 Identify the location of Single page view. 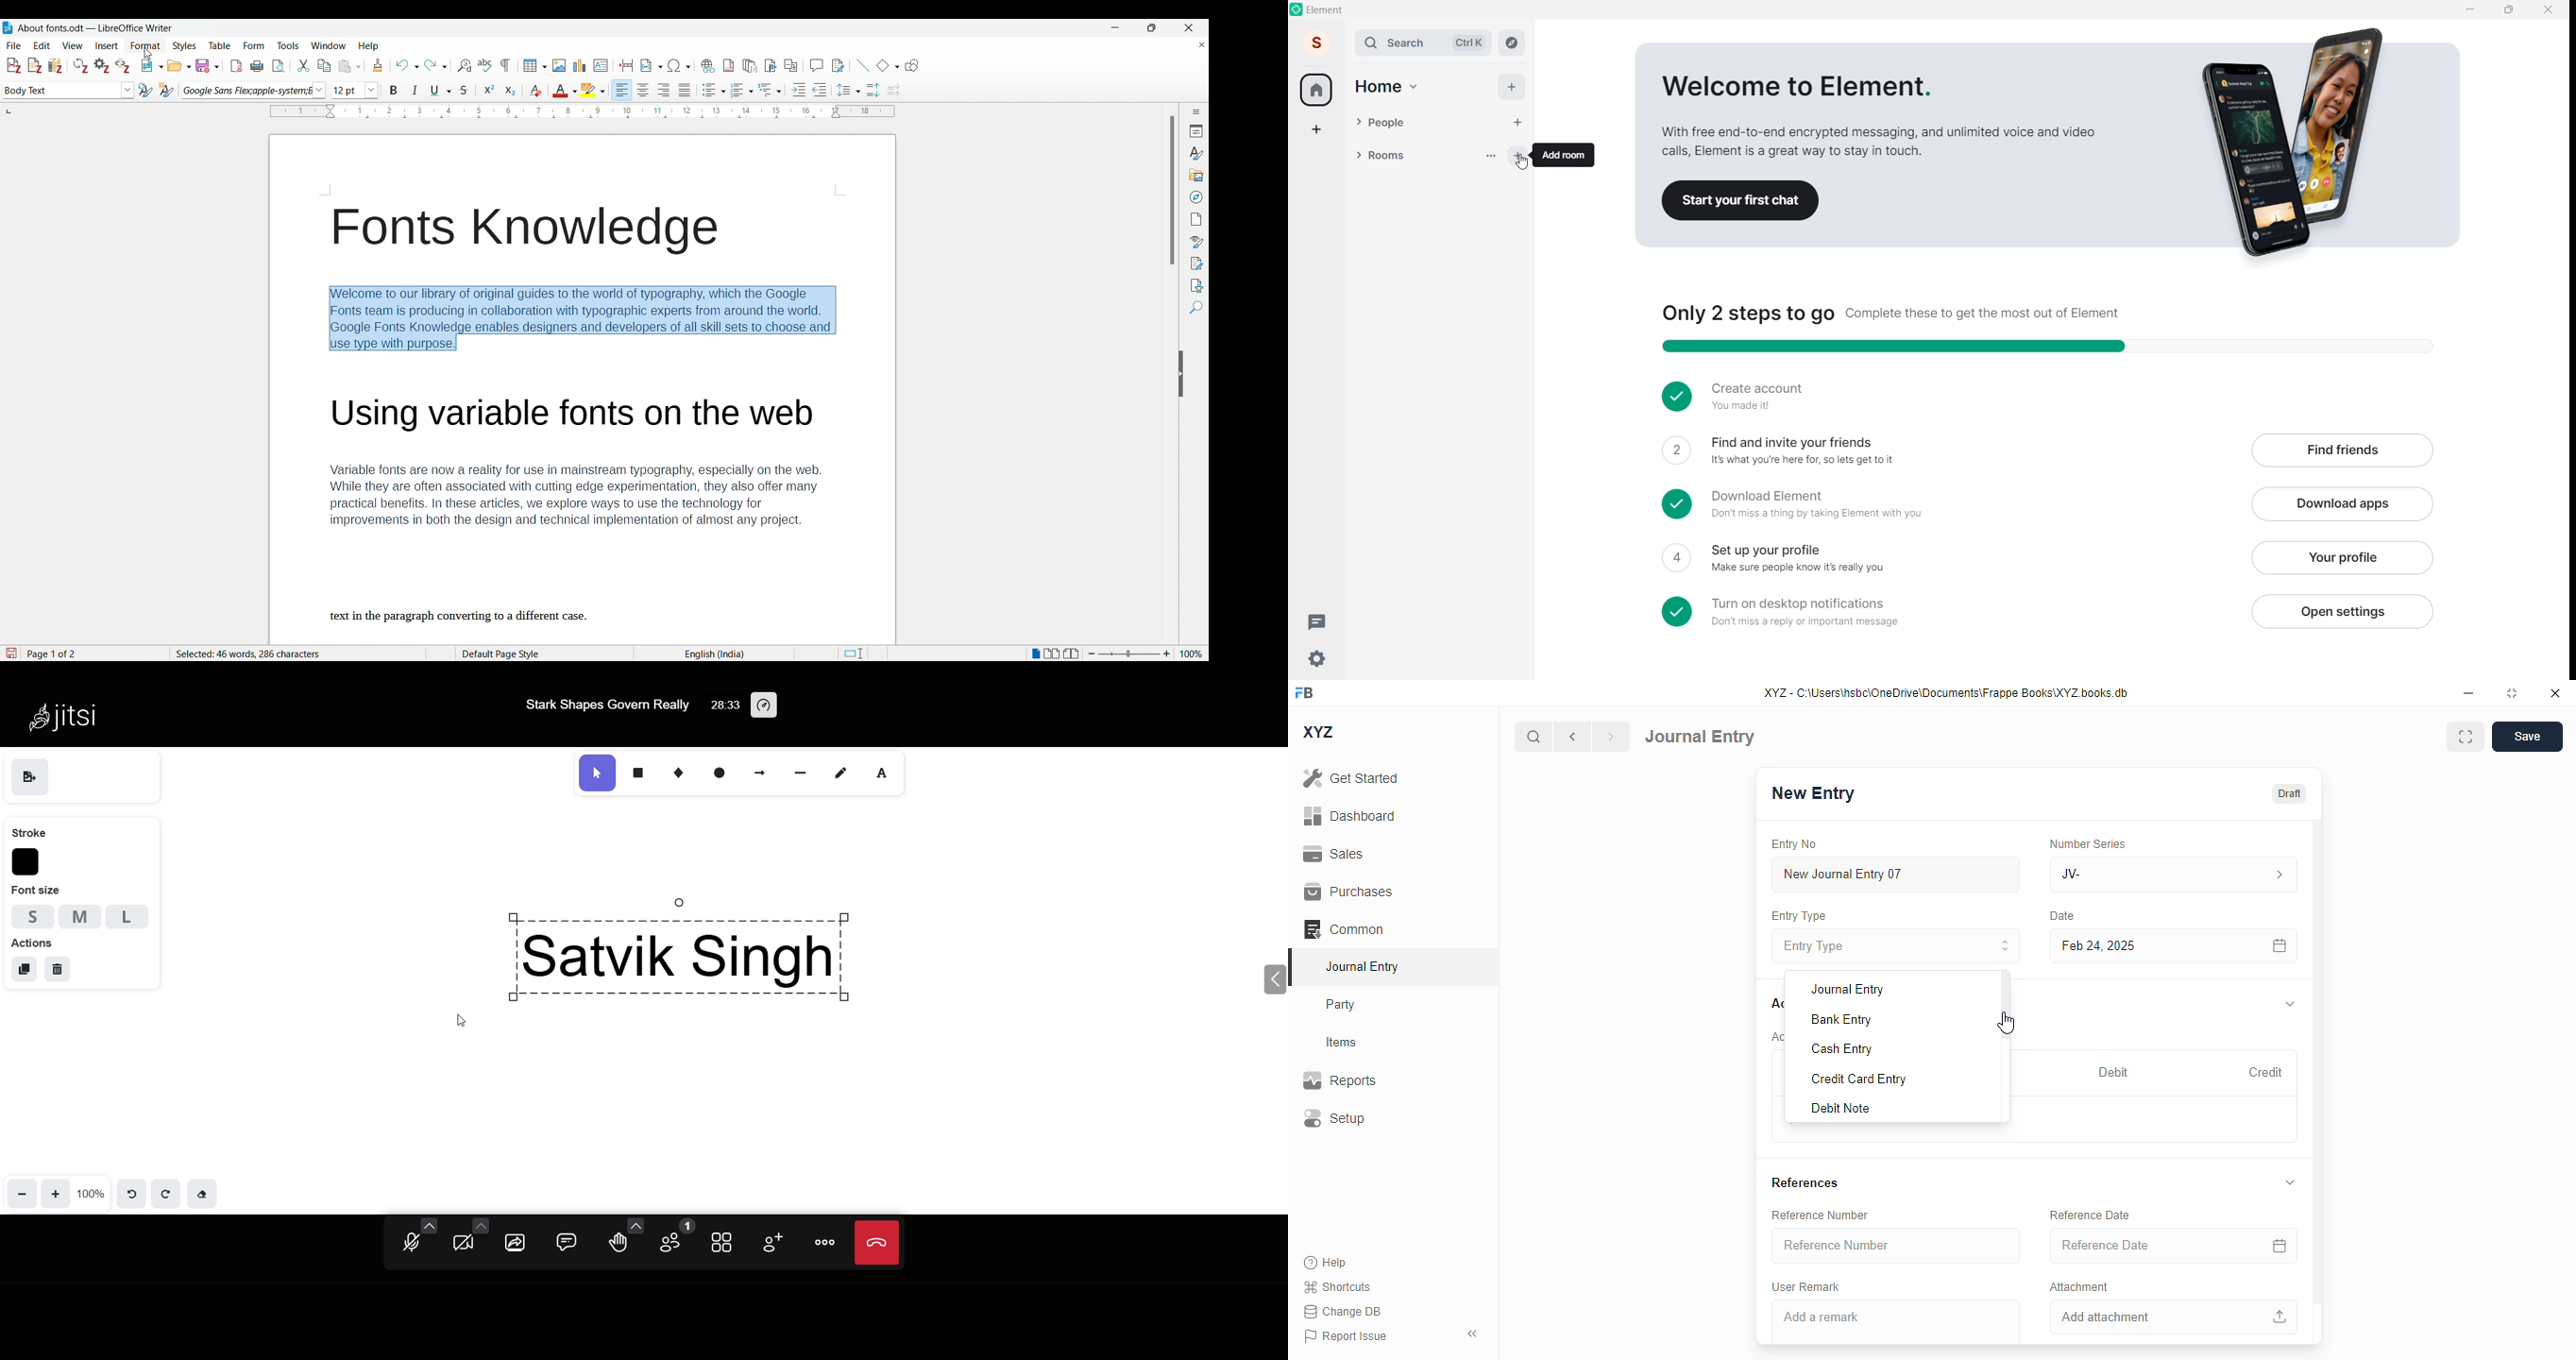
(1036, 654).